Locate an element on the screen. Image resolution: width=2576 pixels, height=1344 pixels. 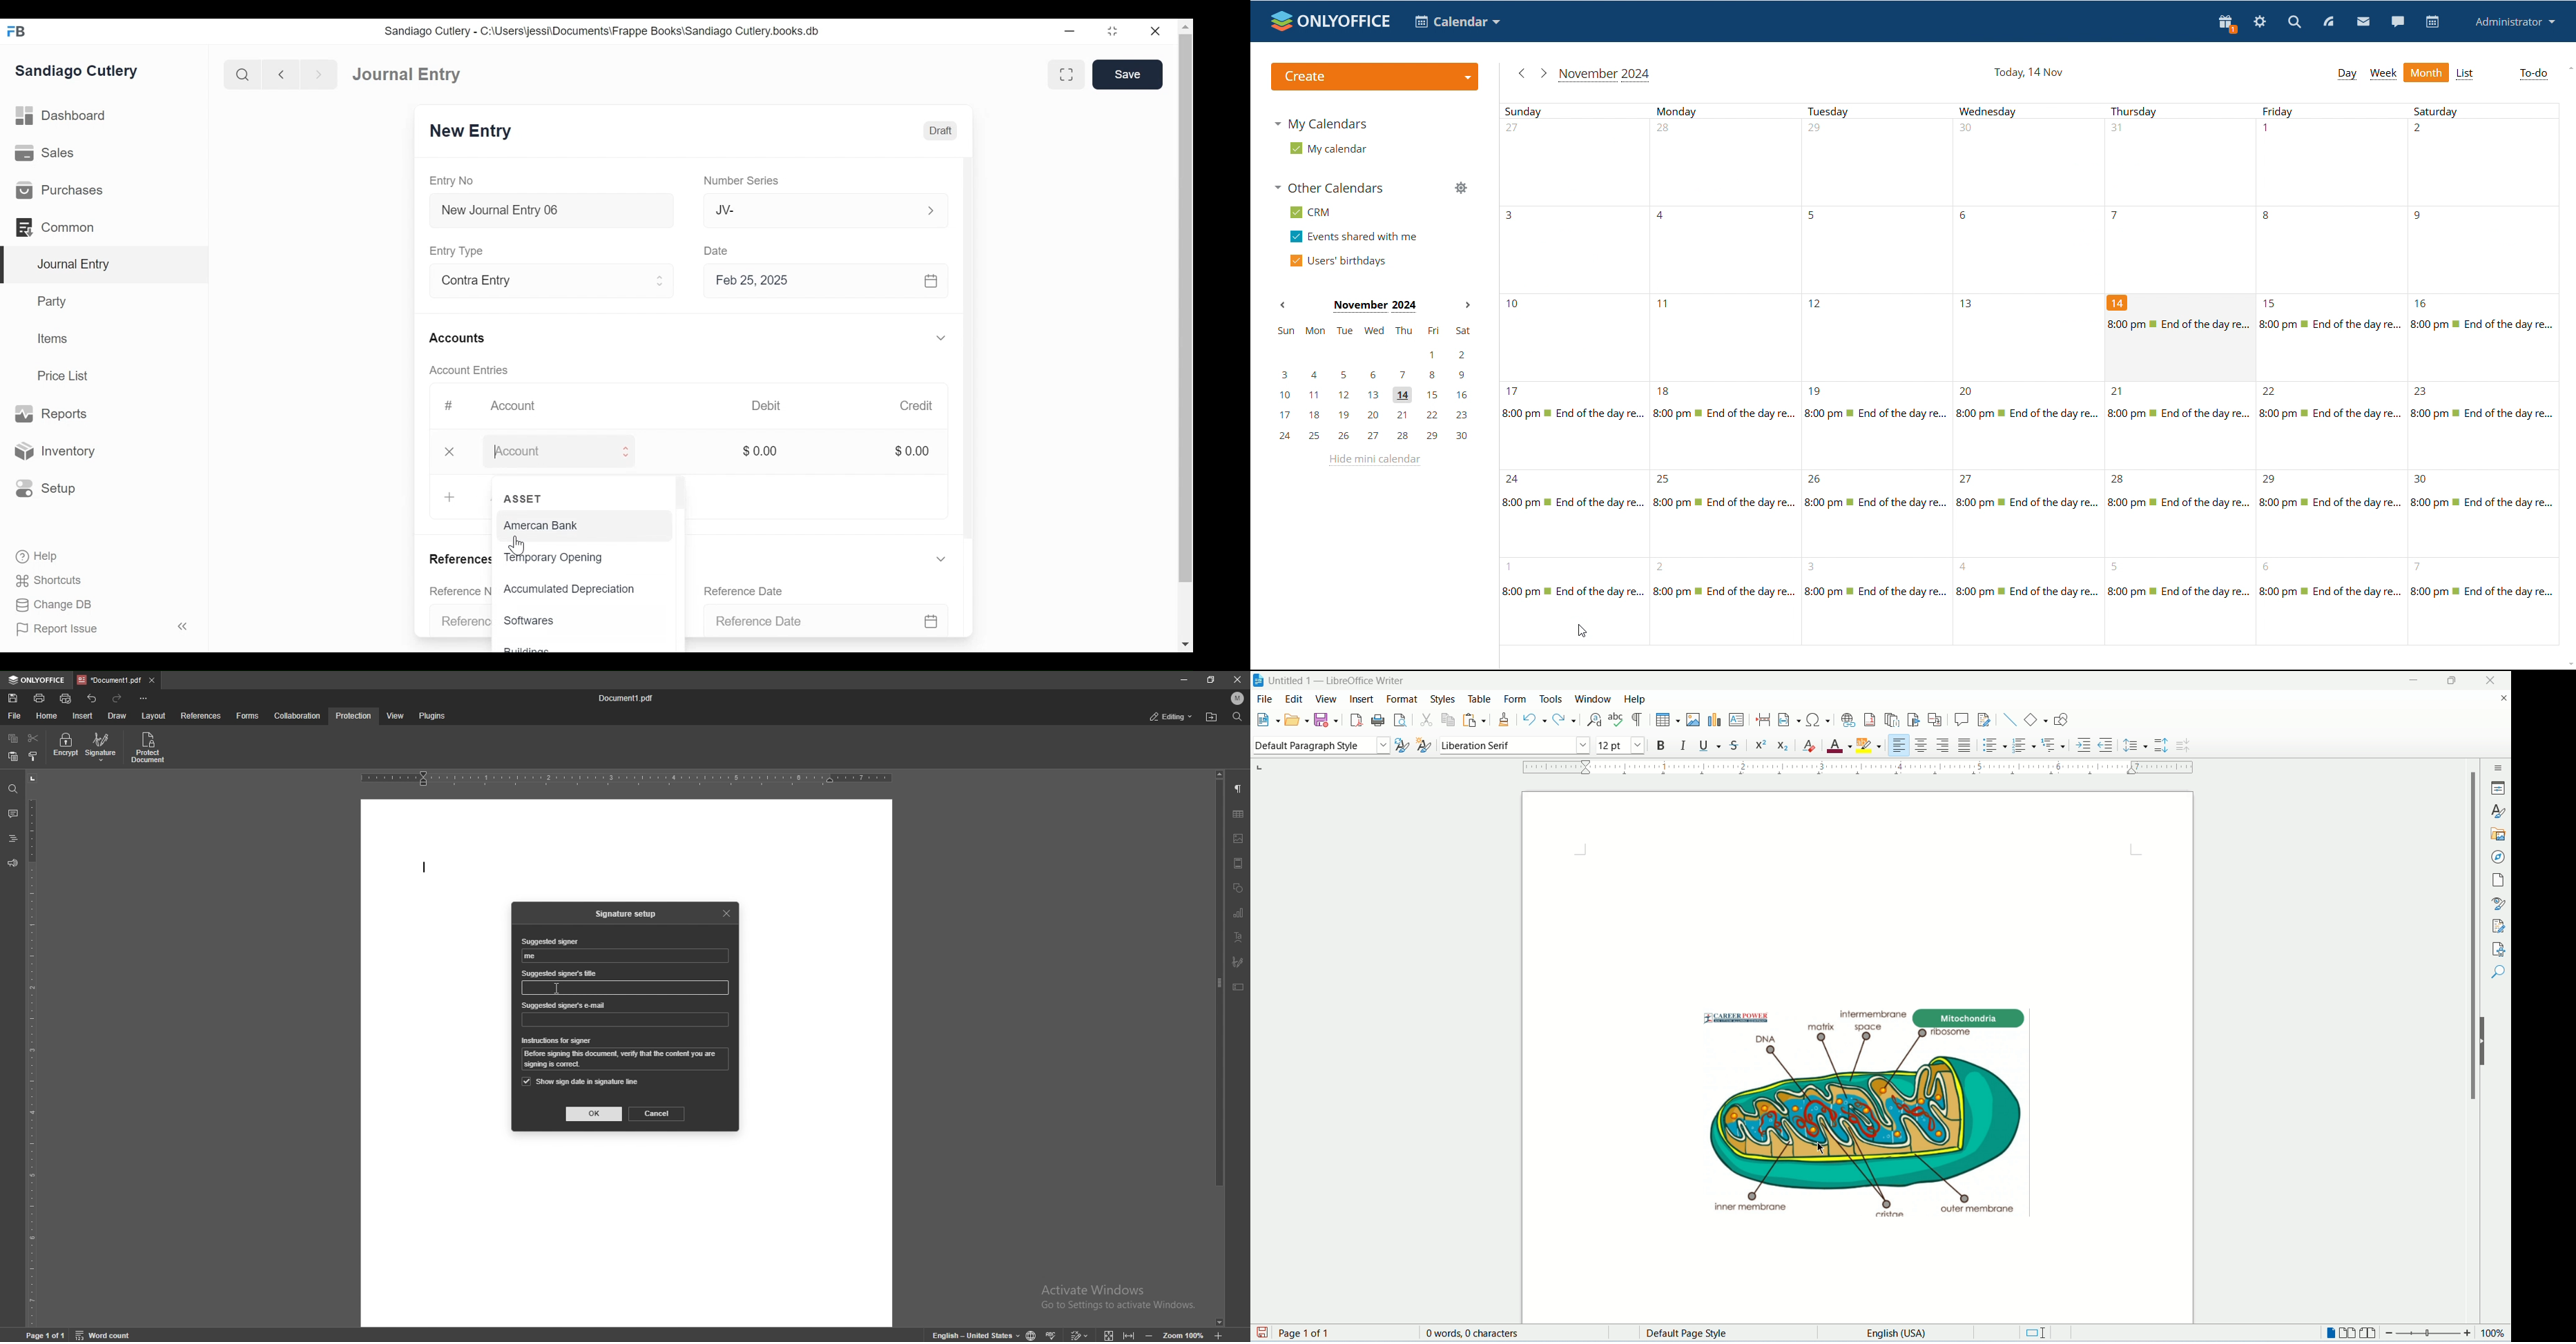
# is located at coordinates (453, 406).